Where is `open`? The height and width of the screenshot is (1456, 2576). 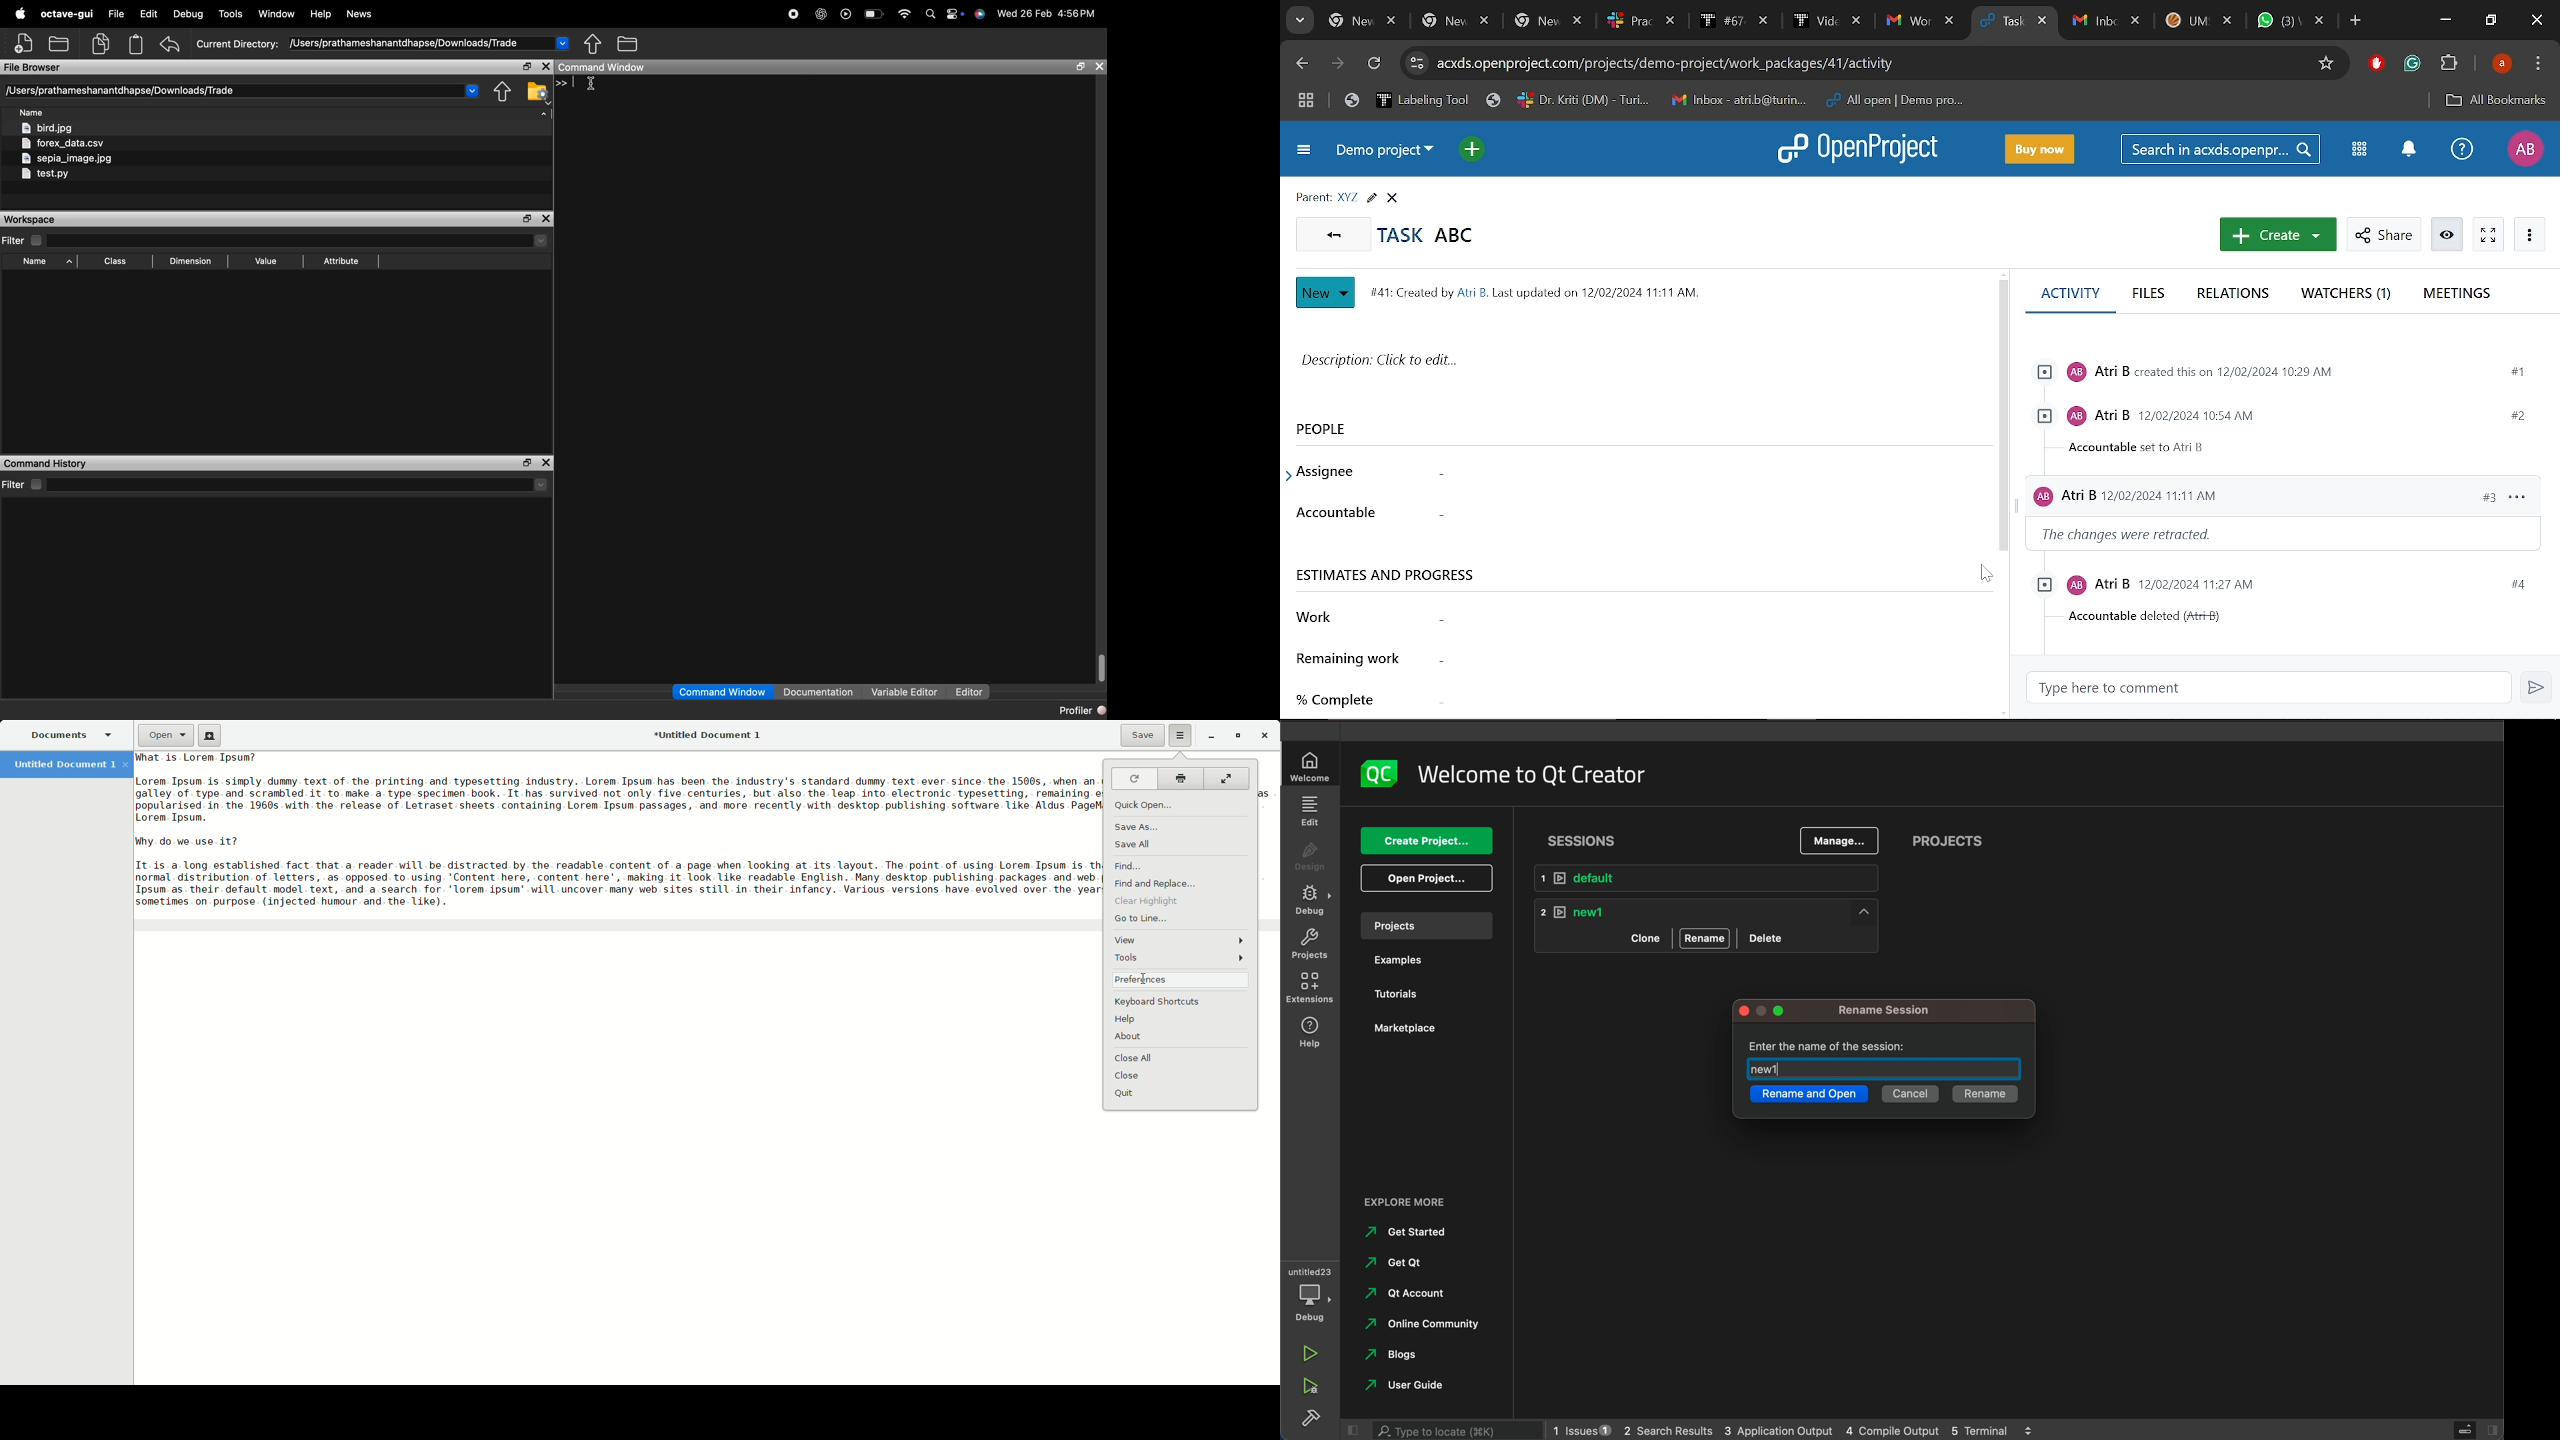 open is located at coordinates (1427, 878).